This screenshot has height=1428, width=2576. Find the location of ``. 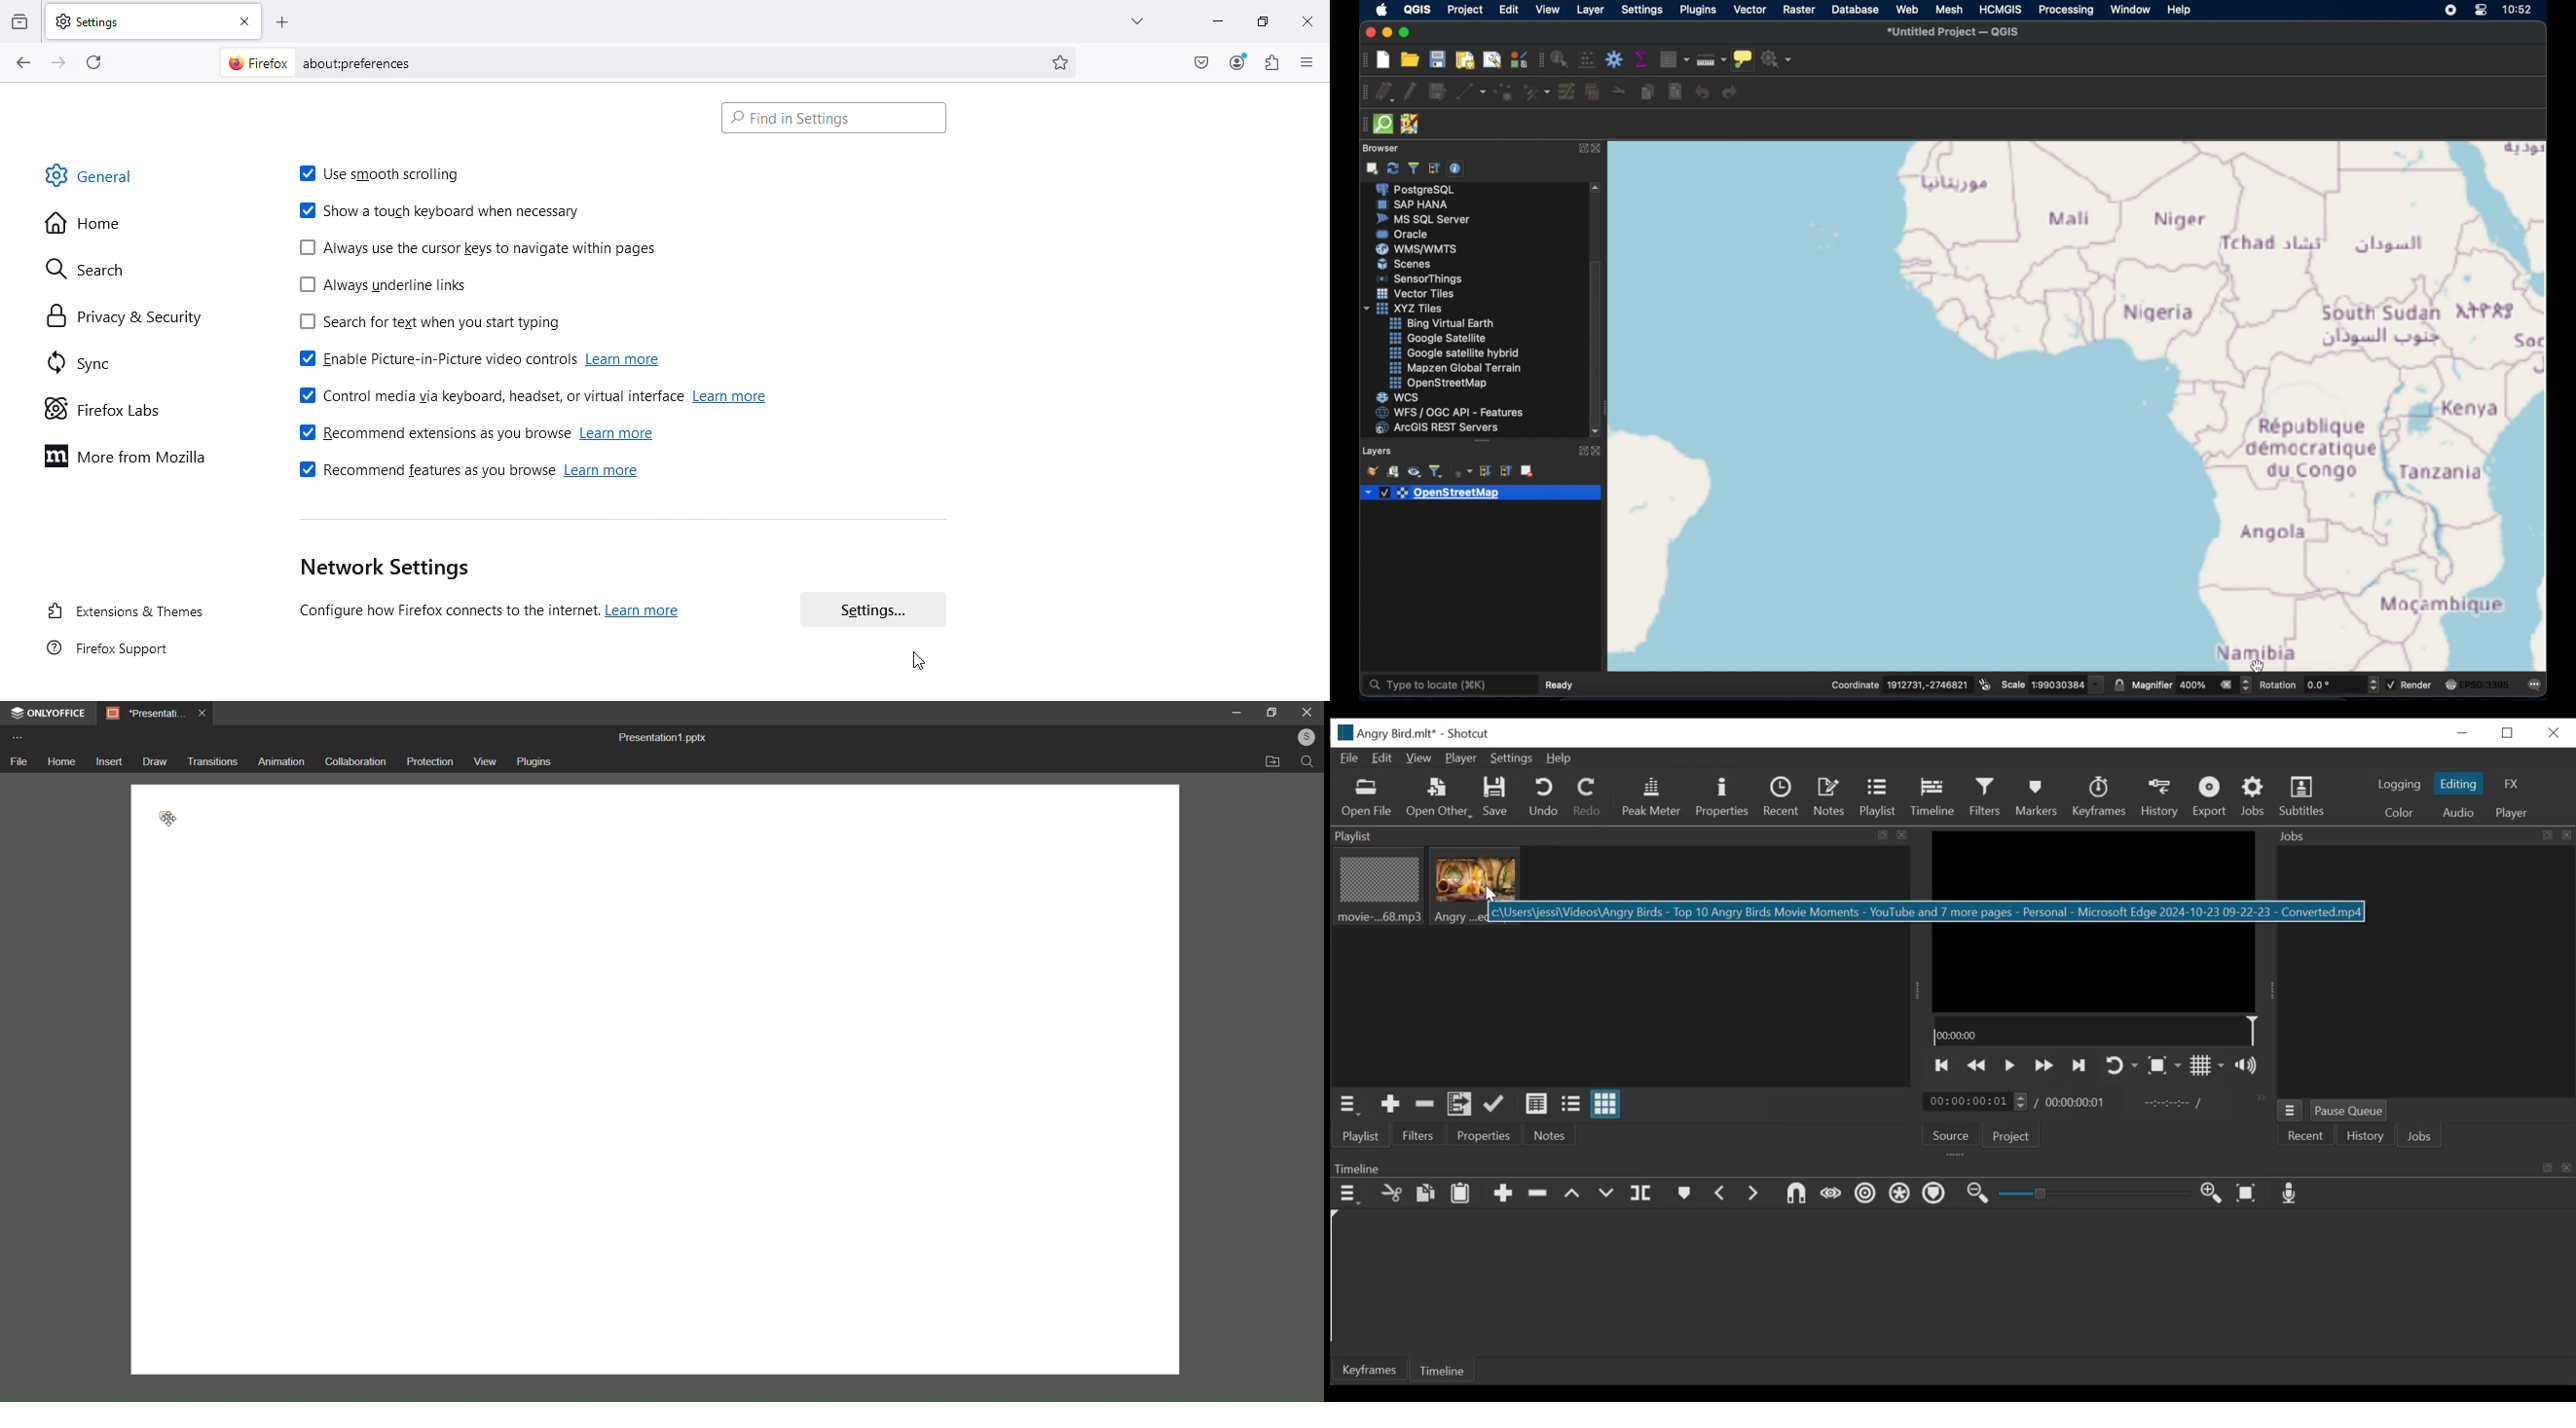

 is located at coordinates (1410, 265).